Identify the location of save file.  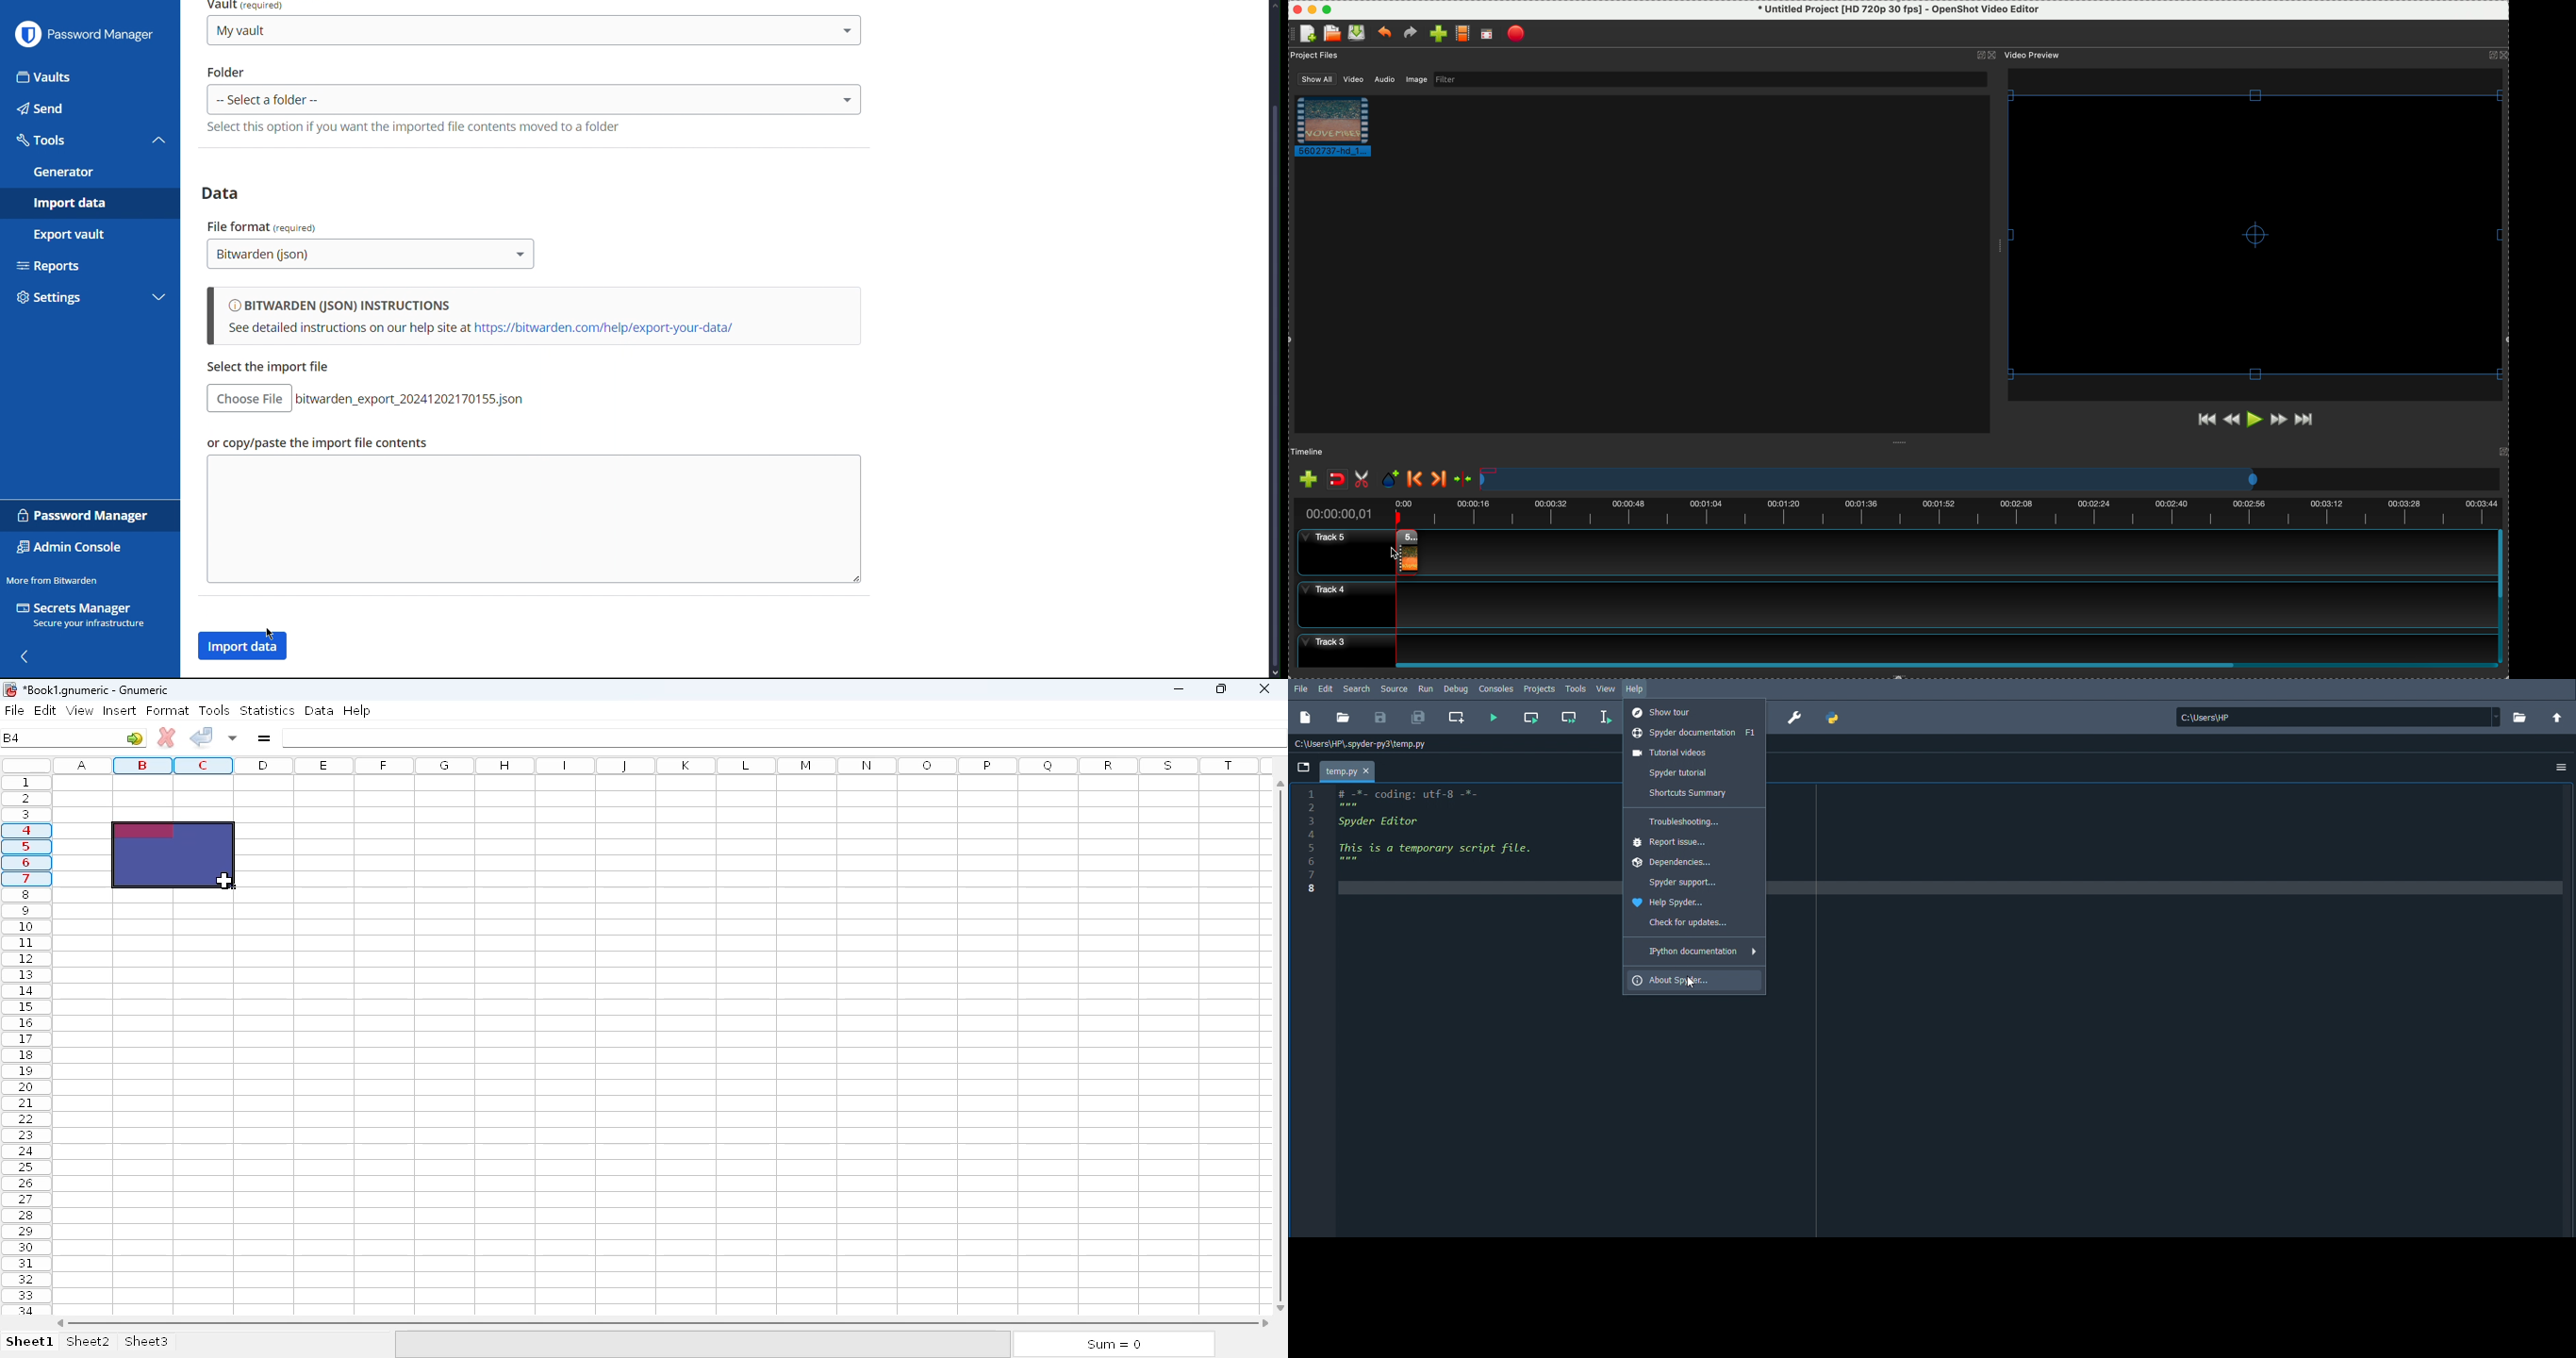
(1357, 32).